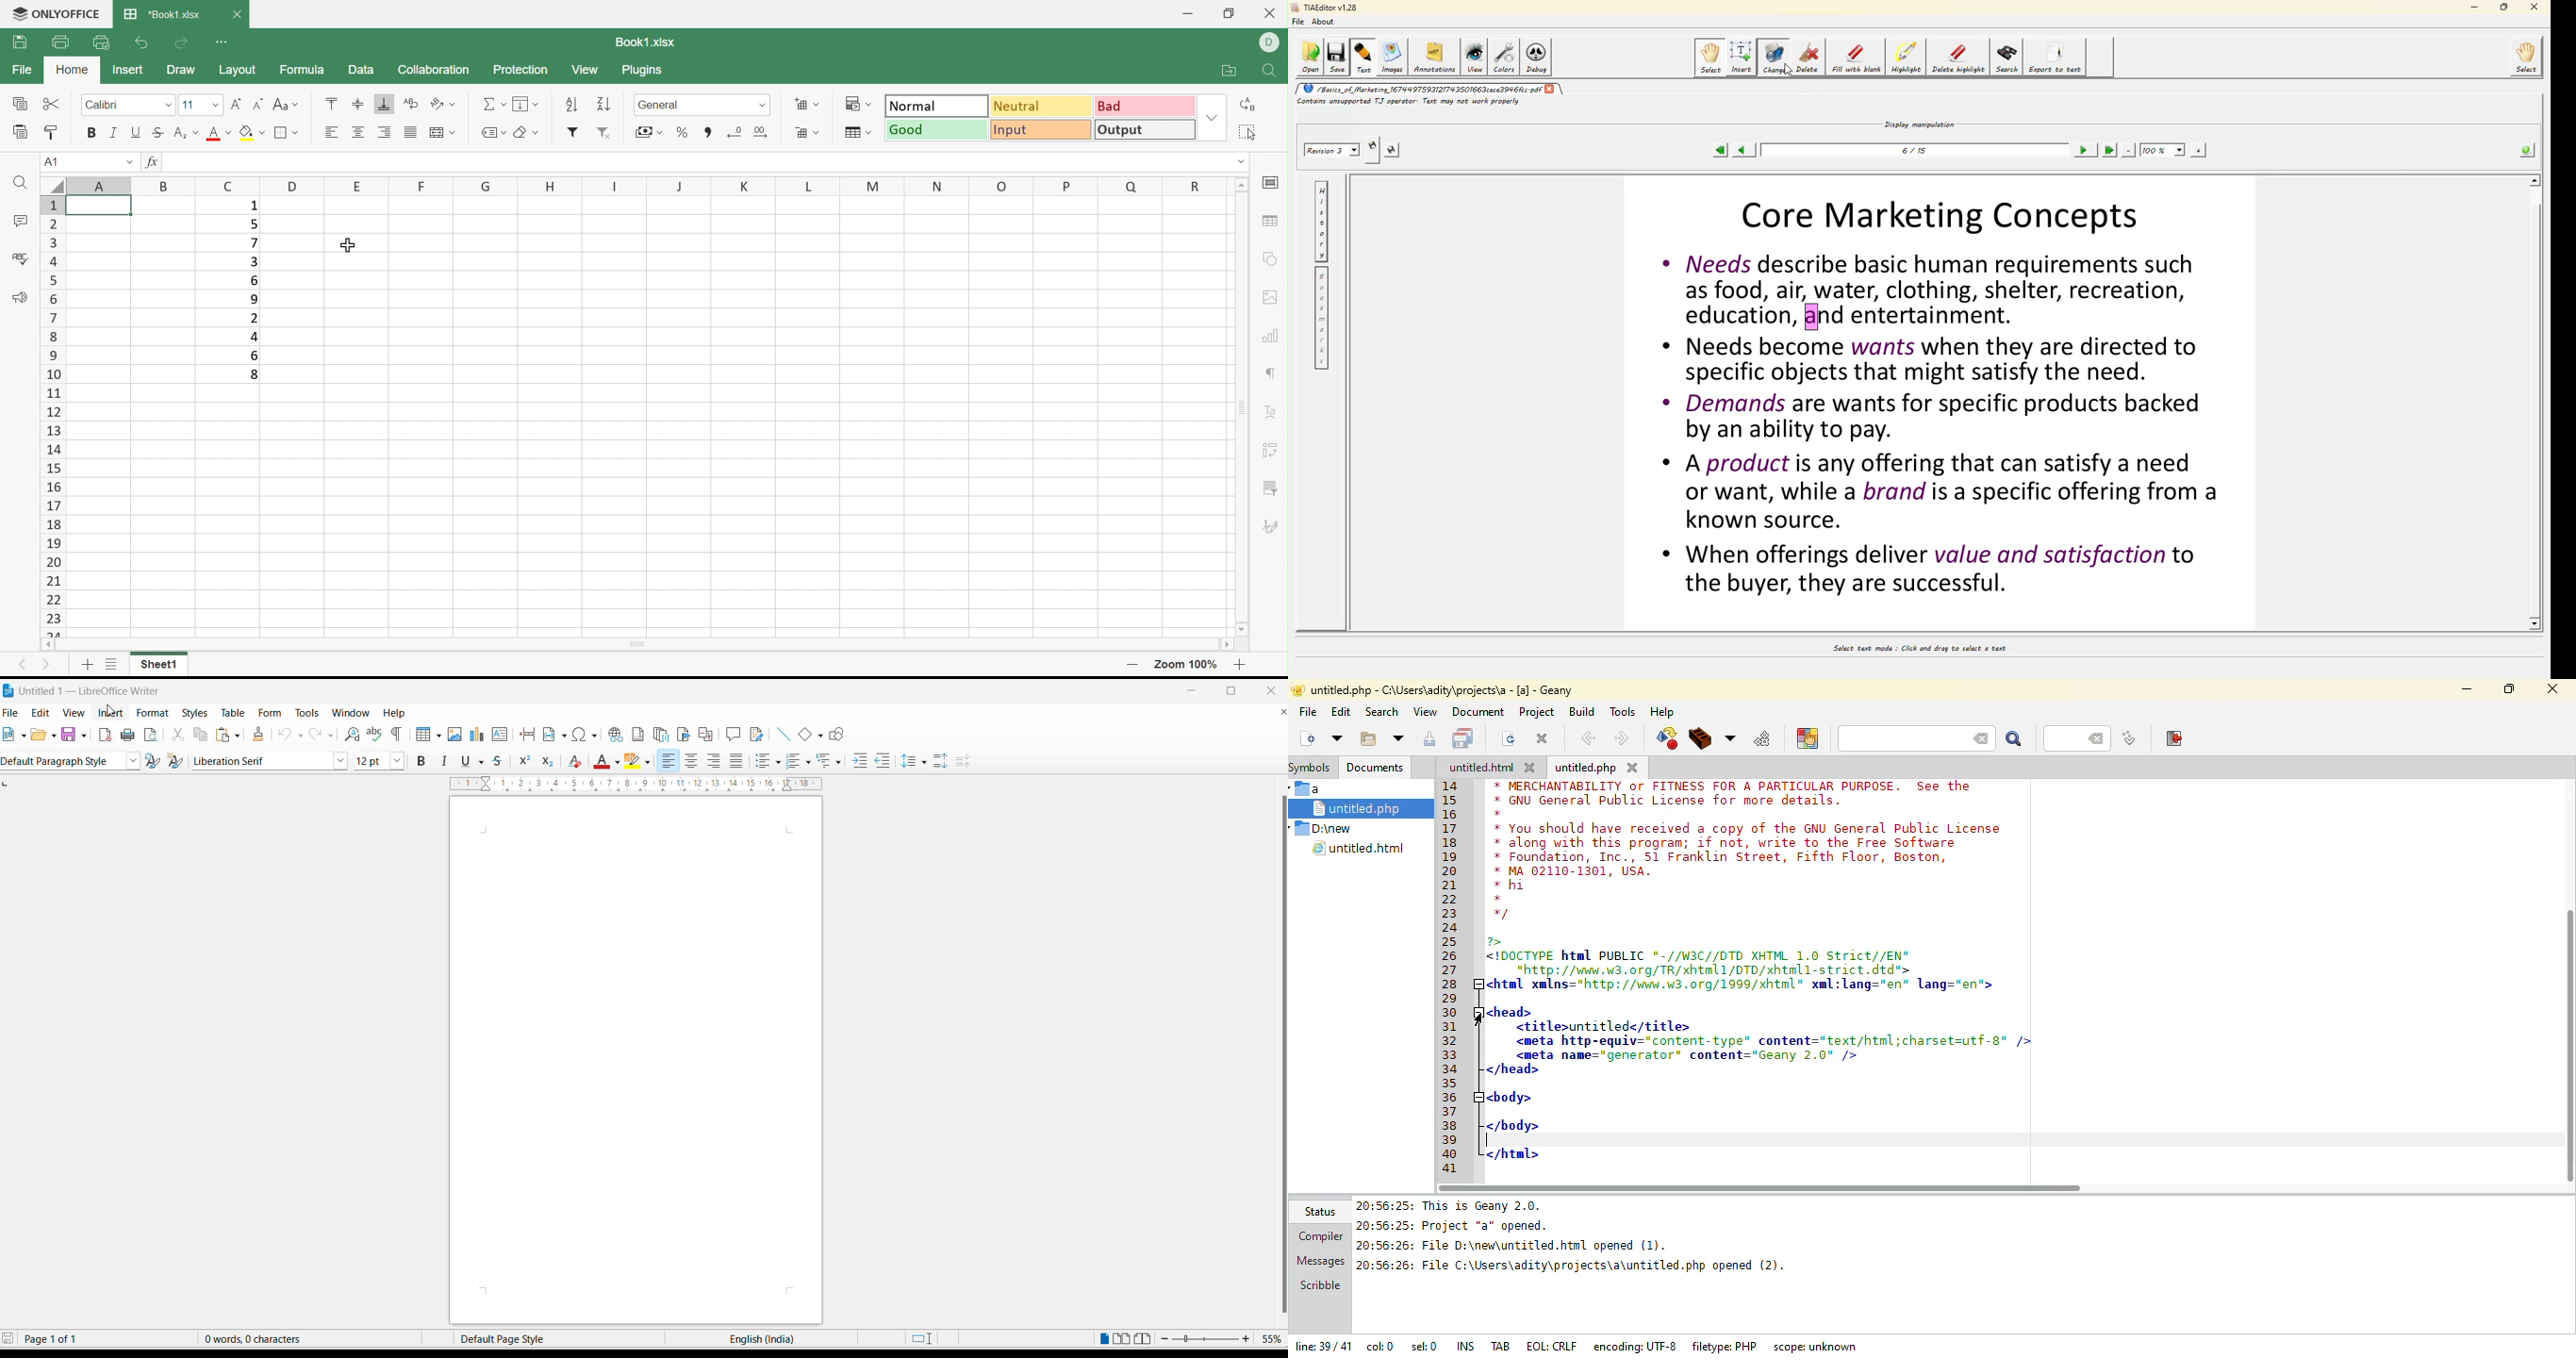 The height and width of the screenshot is (1372, 2576). I want to click on text, so click(1364, 57).